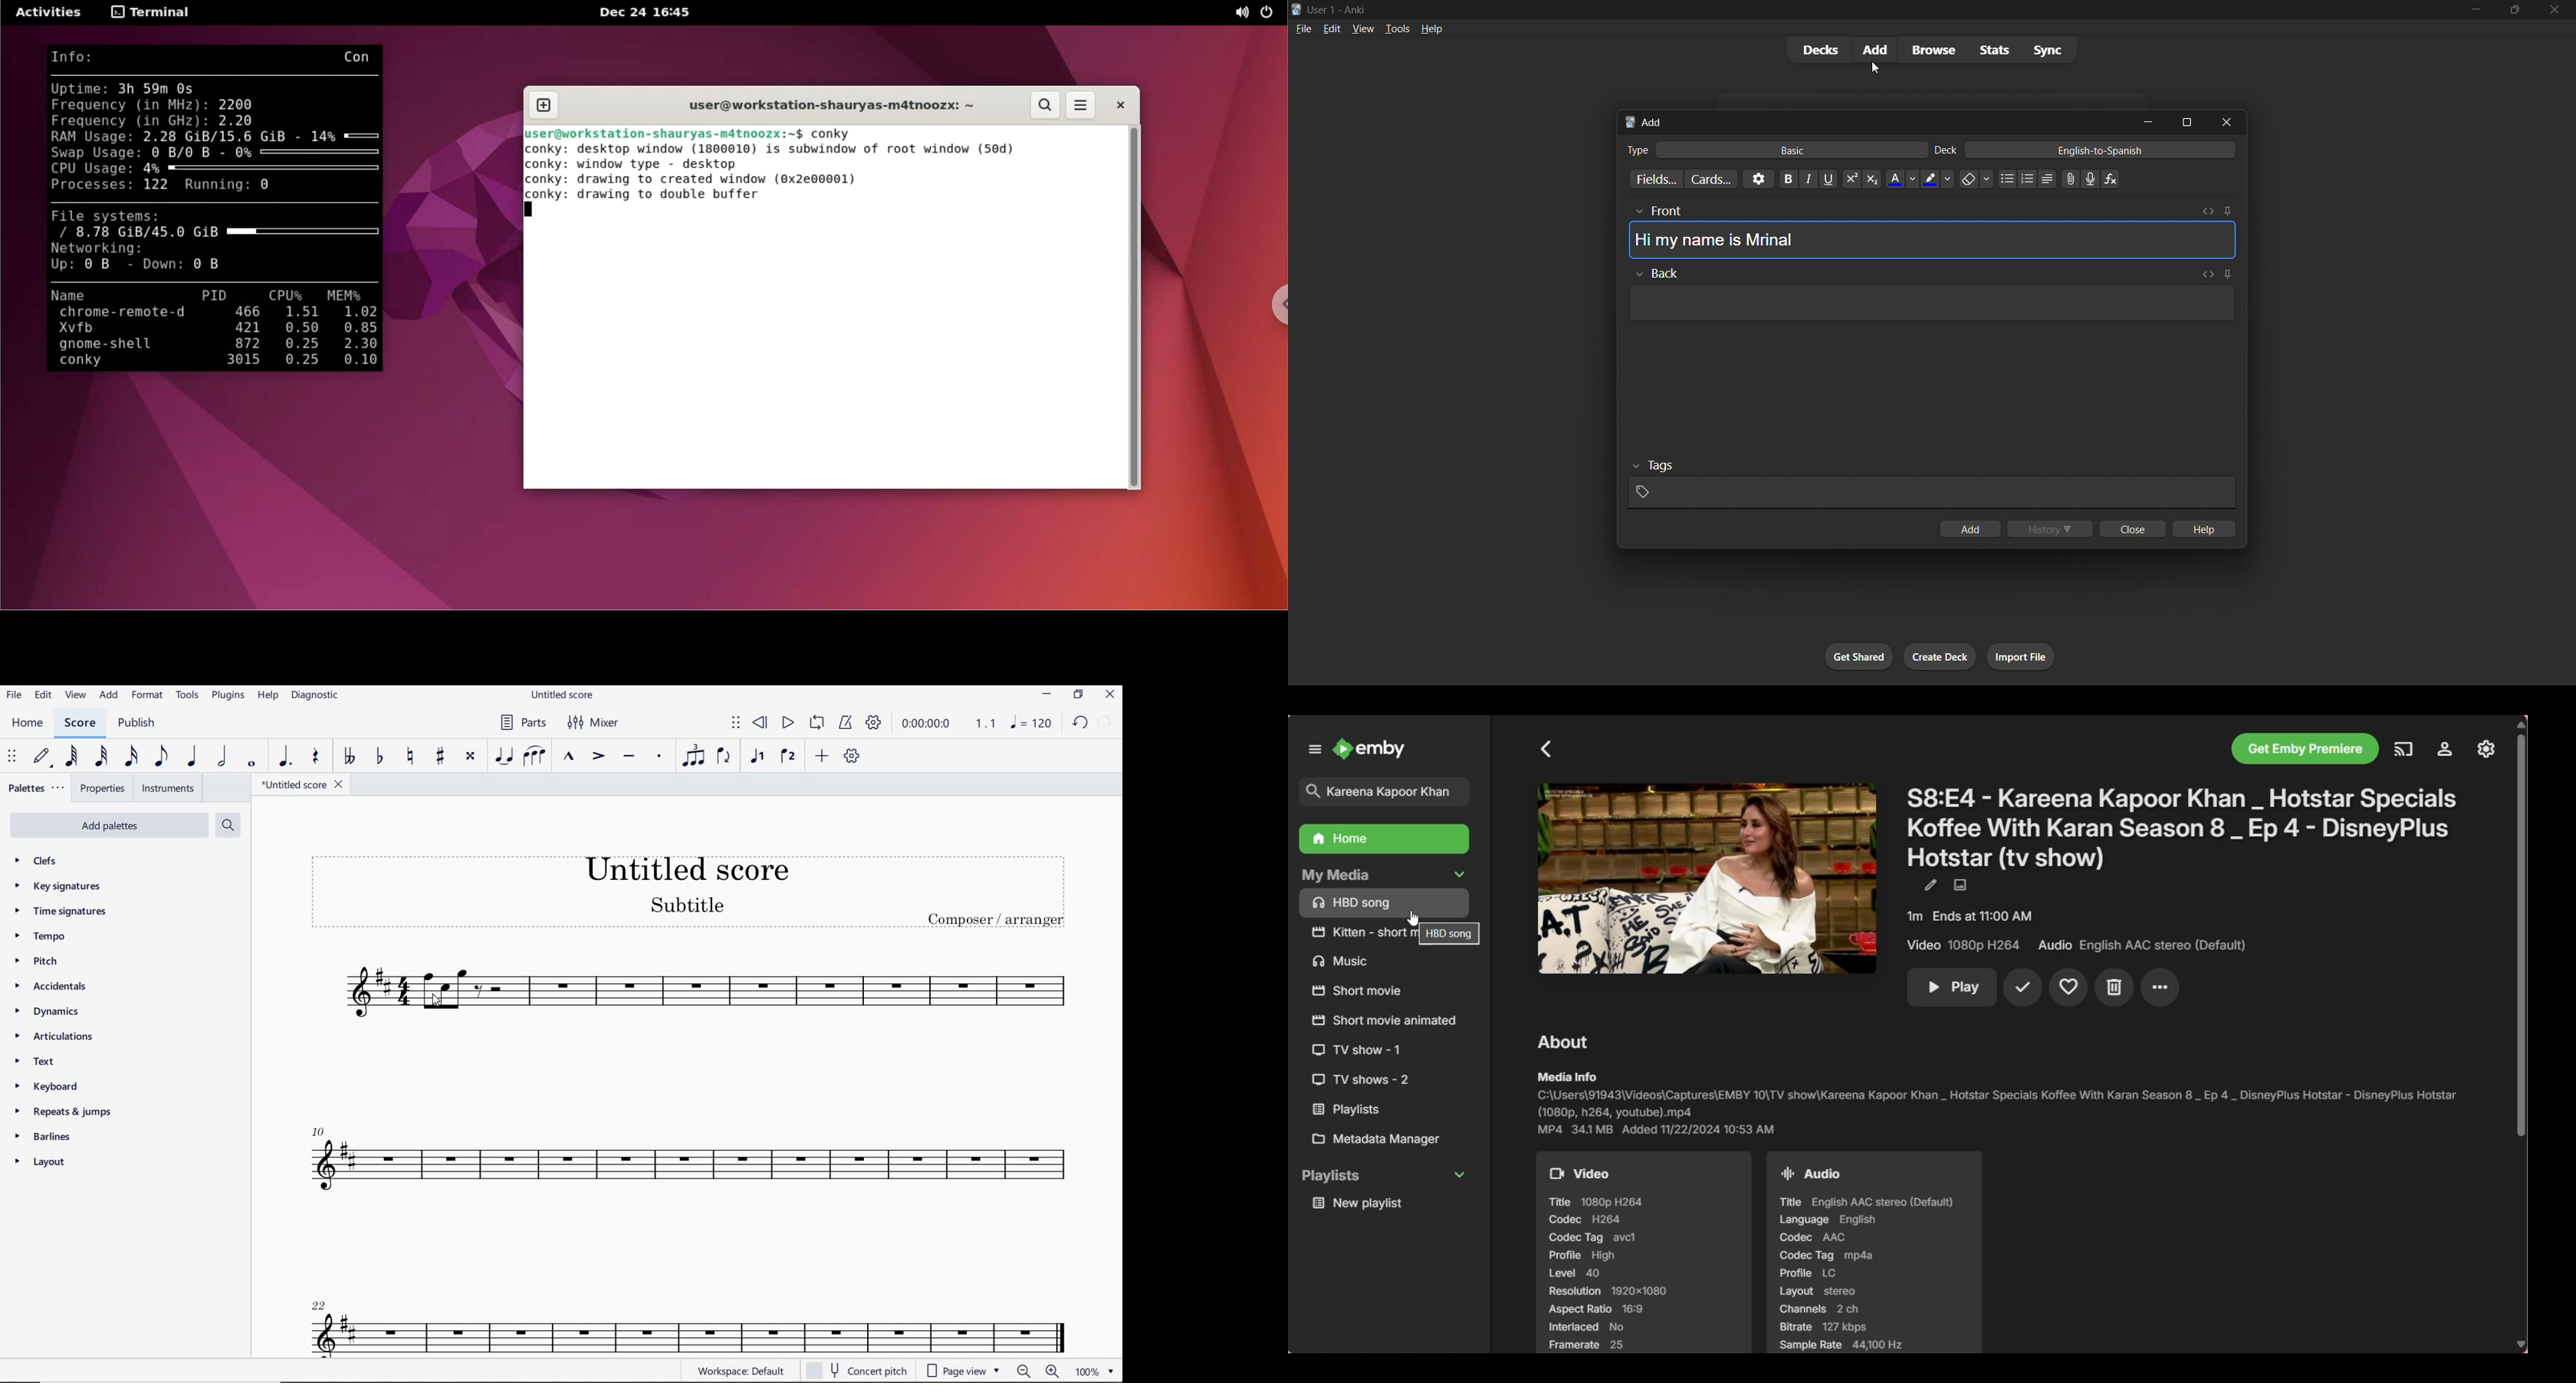 This screenshot has width=2576, height=1400. Describe the element at coordinates (1819, 50) in the screenshot. I see `decks` at that location.